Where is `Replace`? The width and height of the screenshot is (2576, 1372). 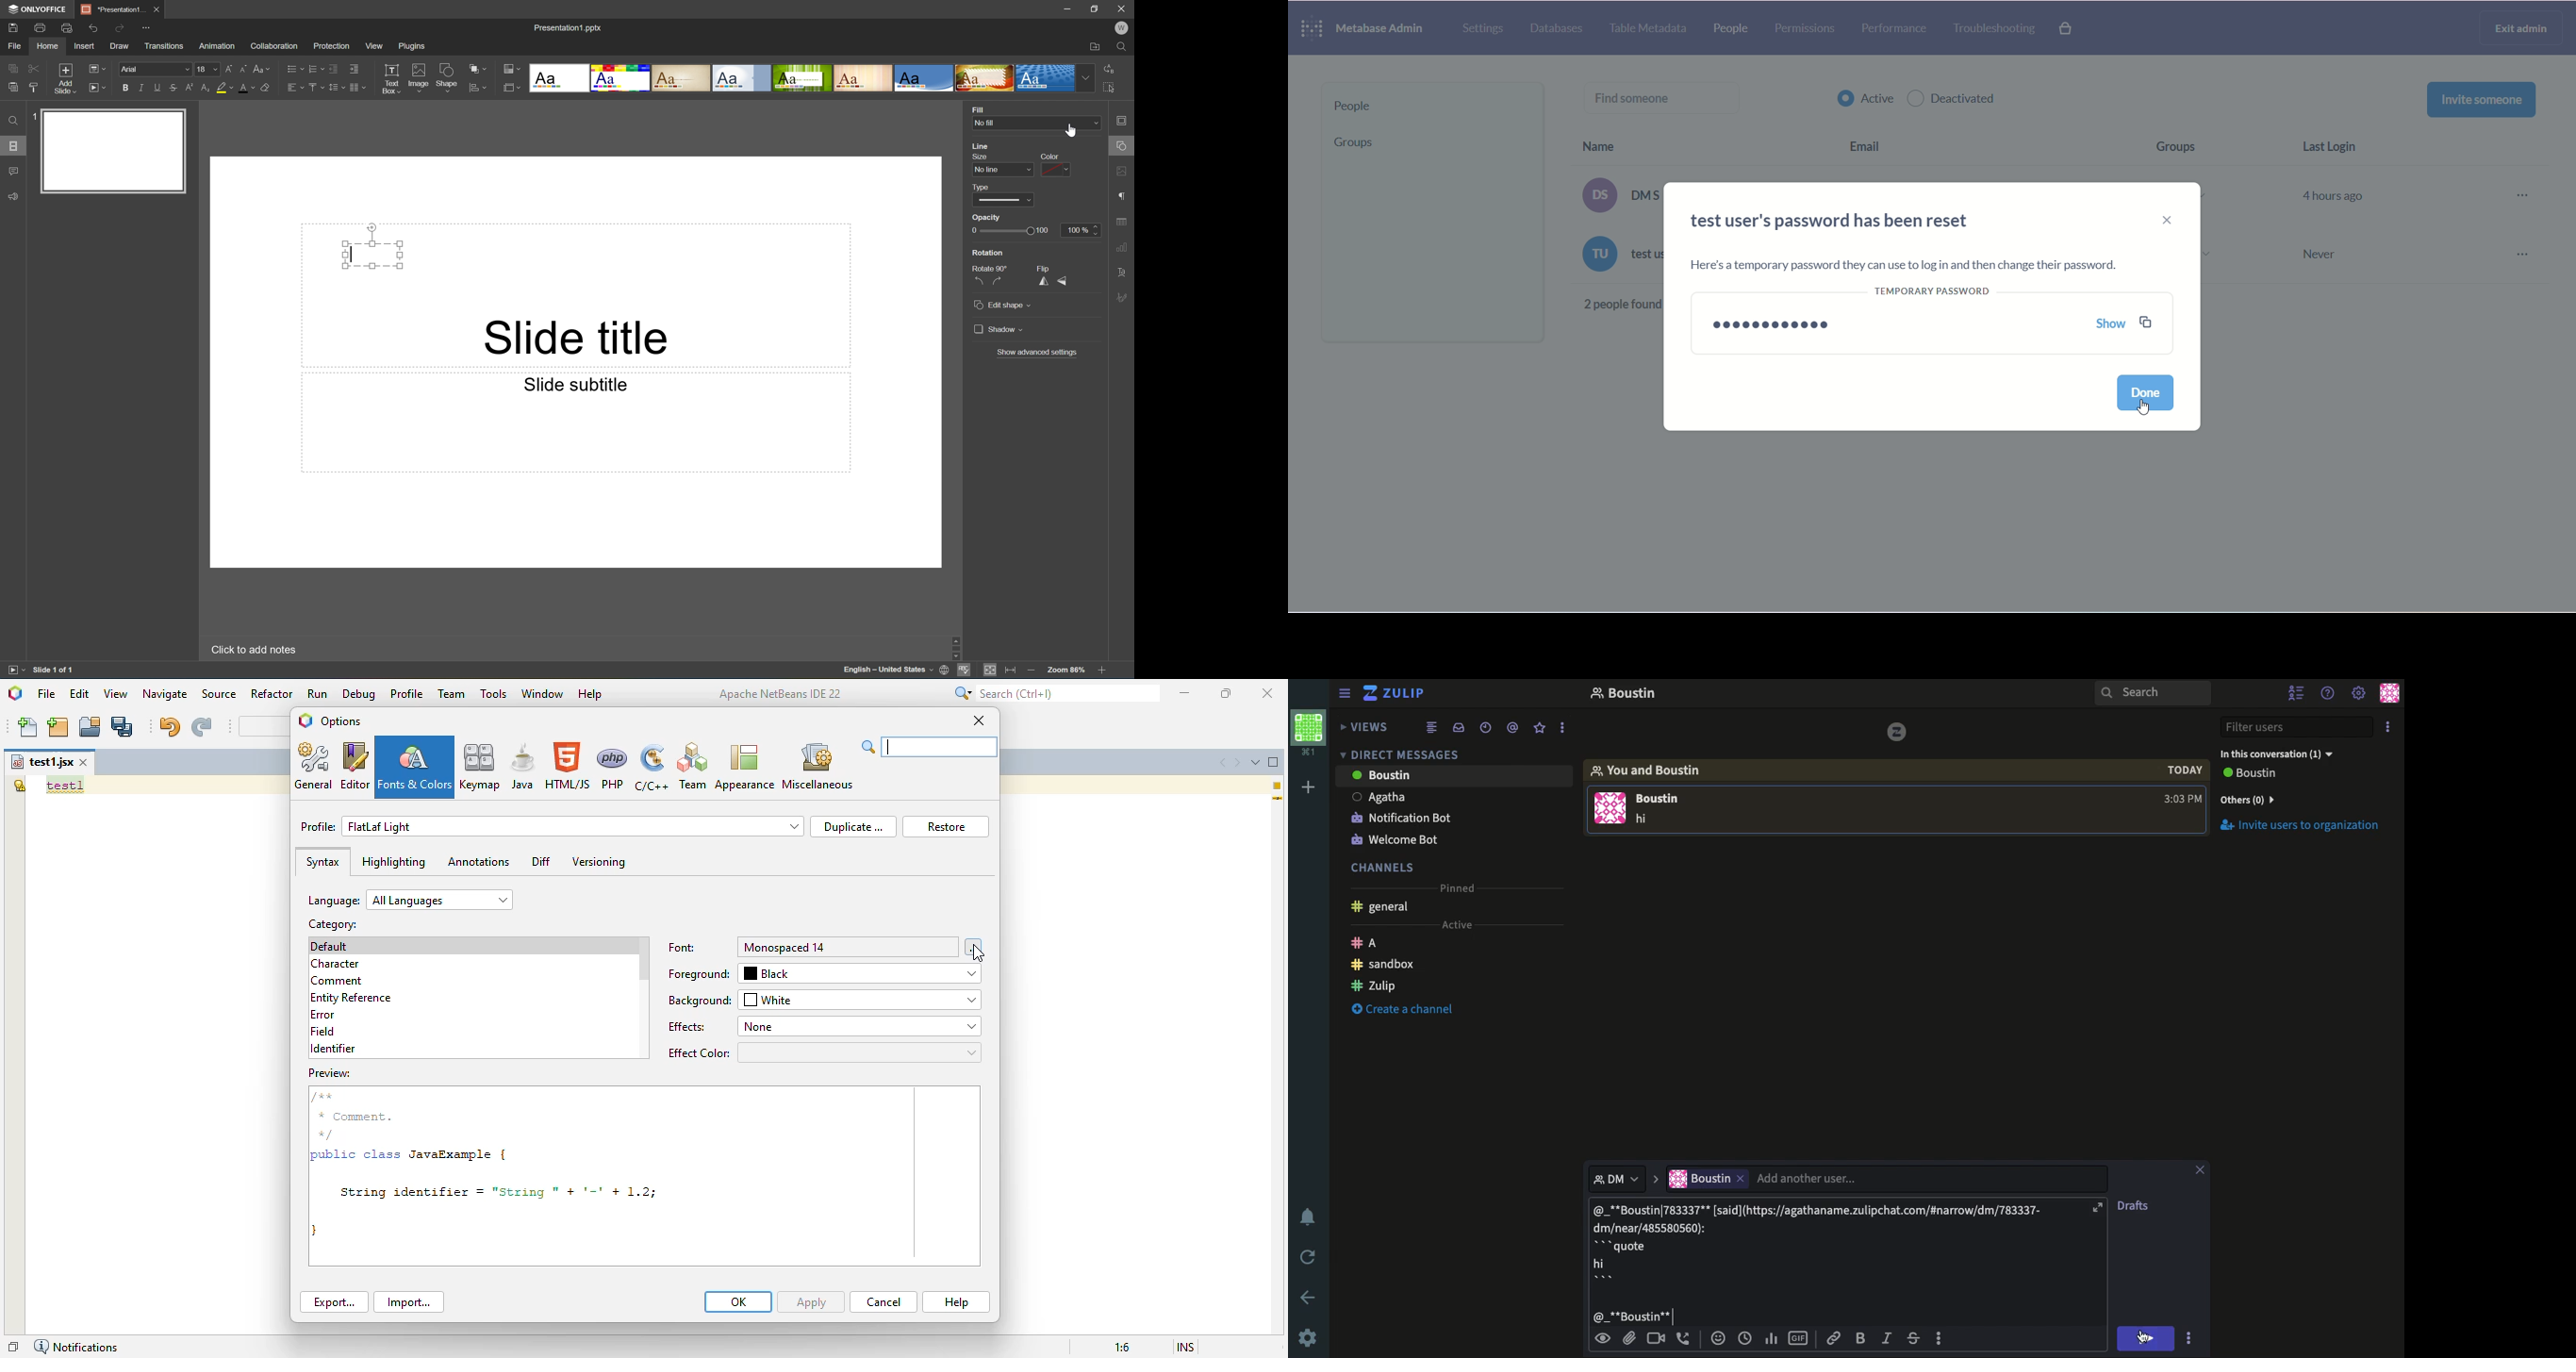
Replace is located at coordinates (1109, 67).